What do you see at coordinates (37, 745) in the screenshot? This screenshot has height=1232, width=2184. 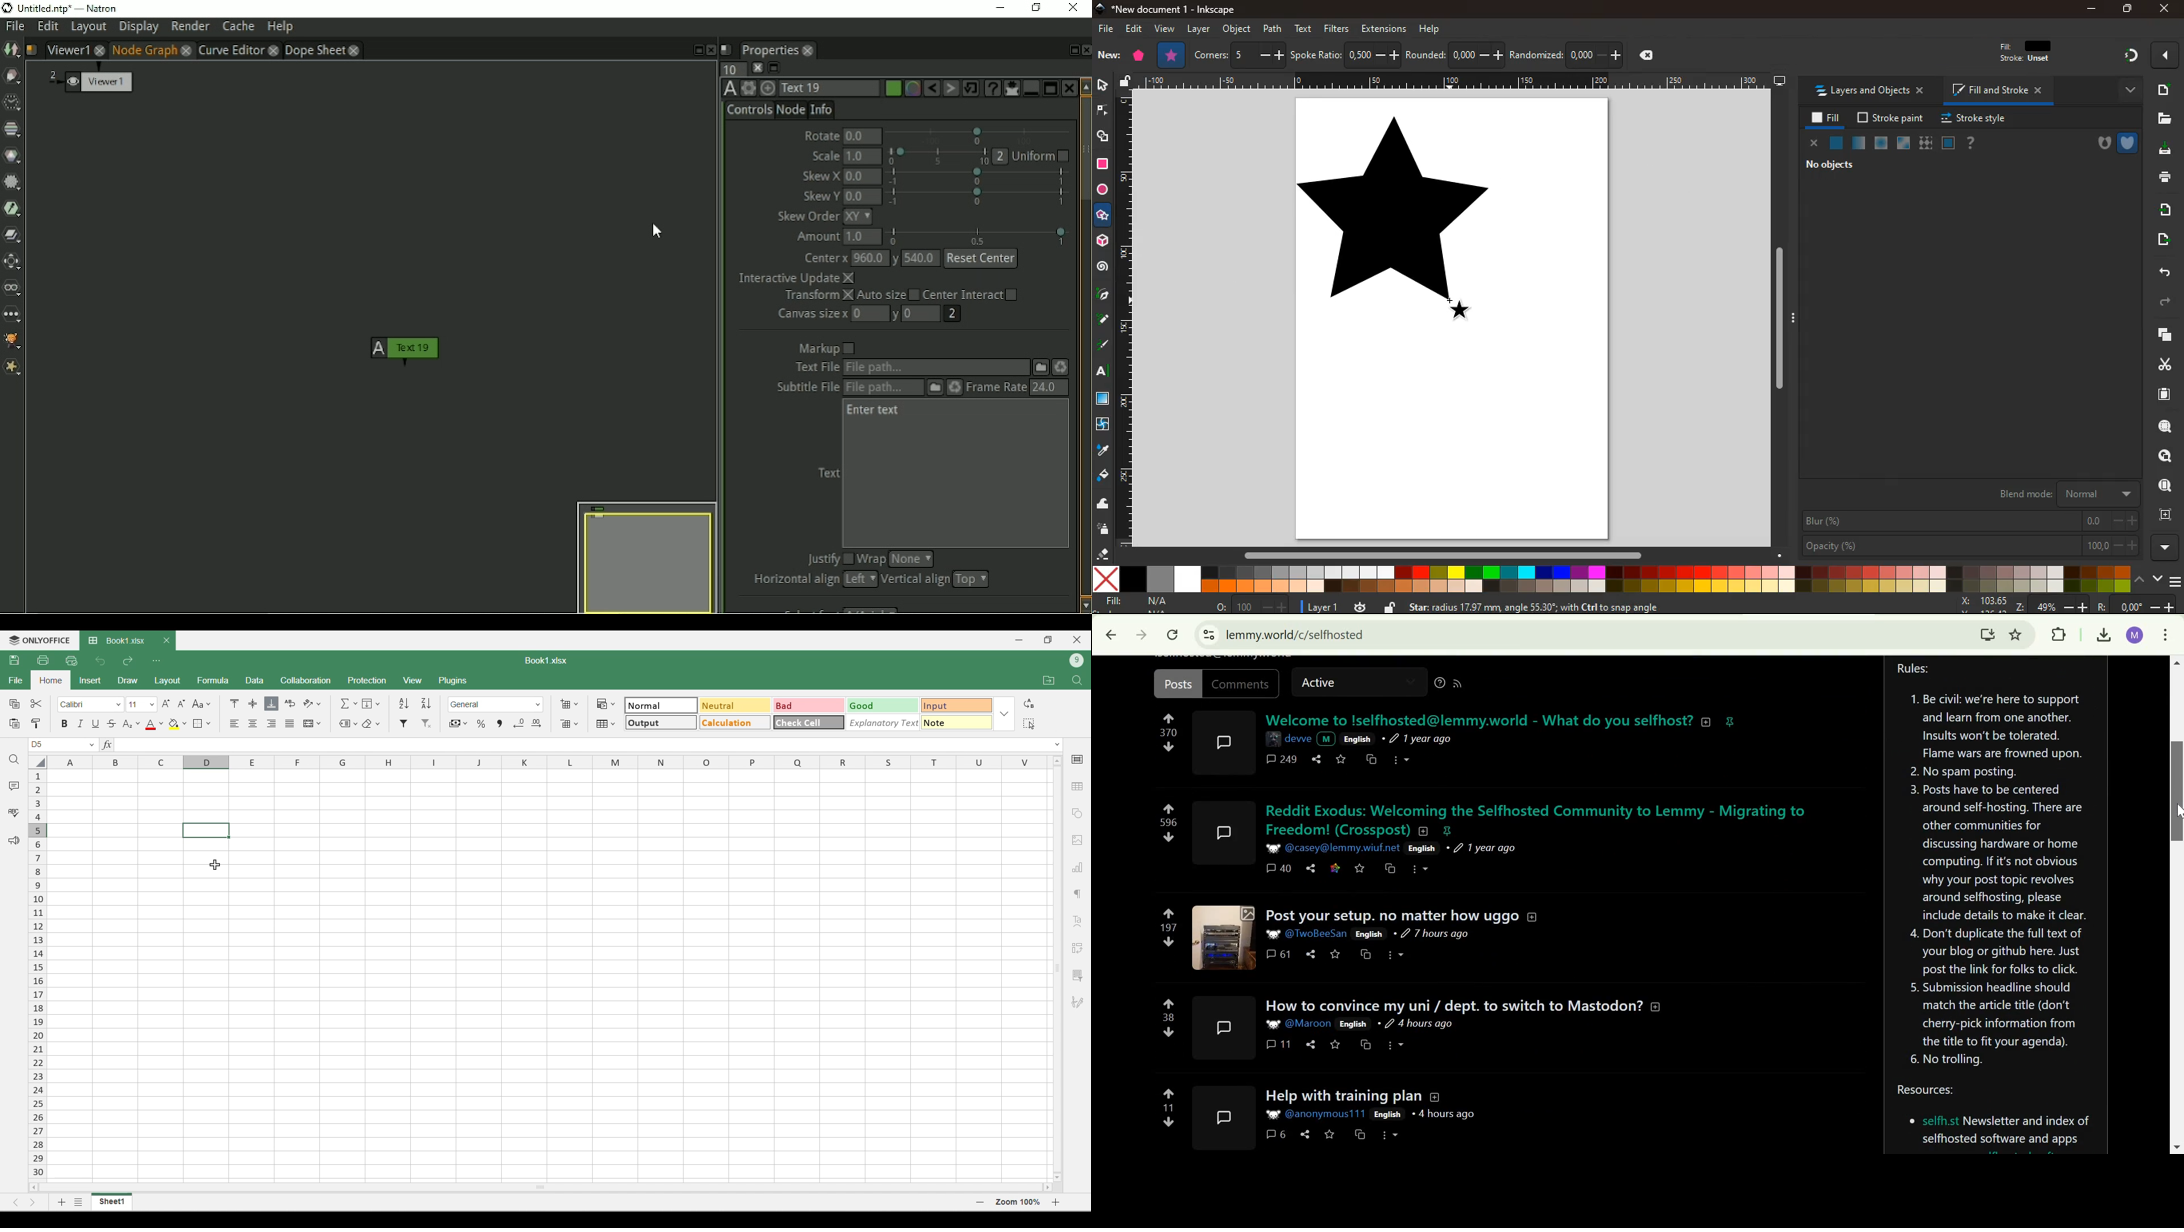 I see `Selected cell` at bounding box center [37, 745].